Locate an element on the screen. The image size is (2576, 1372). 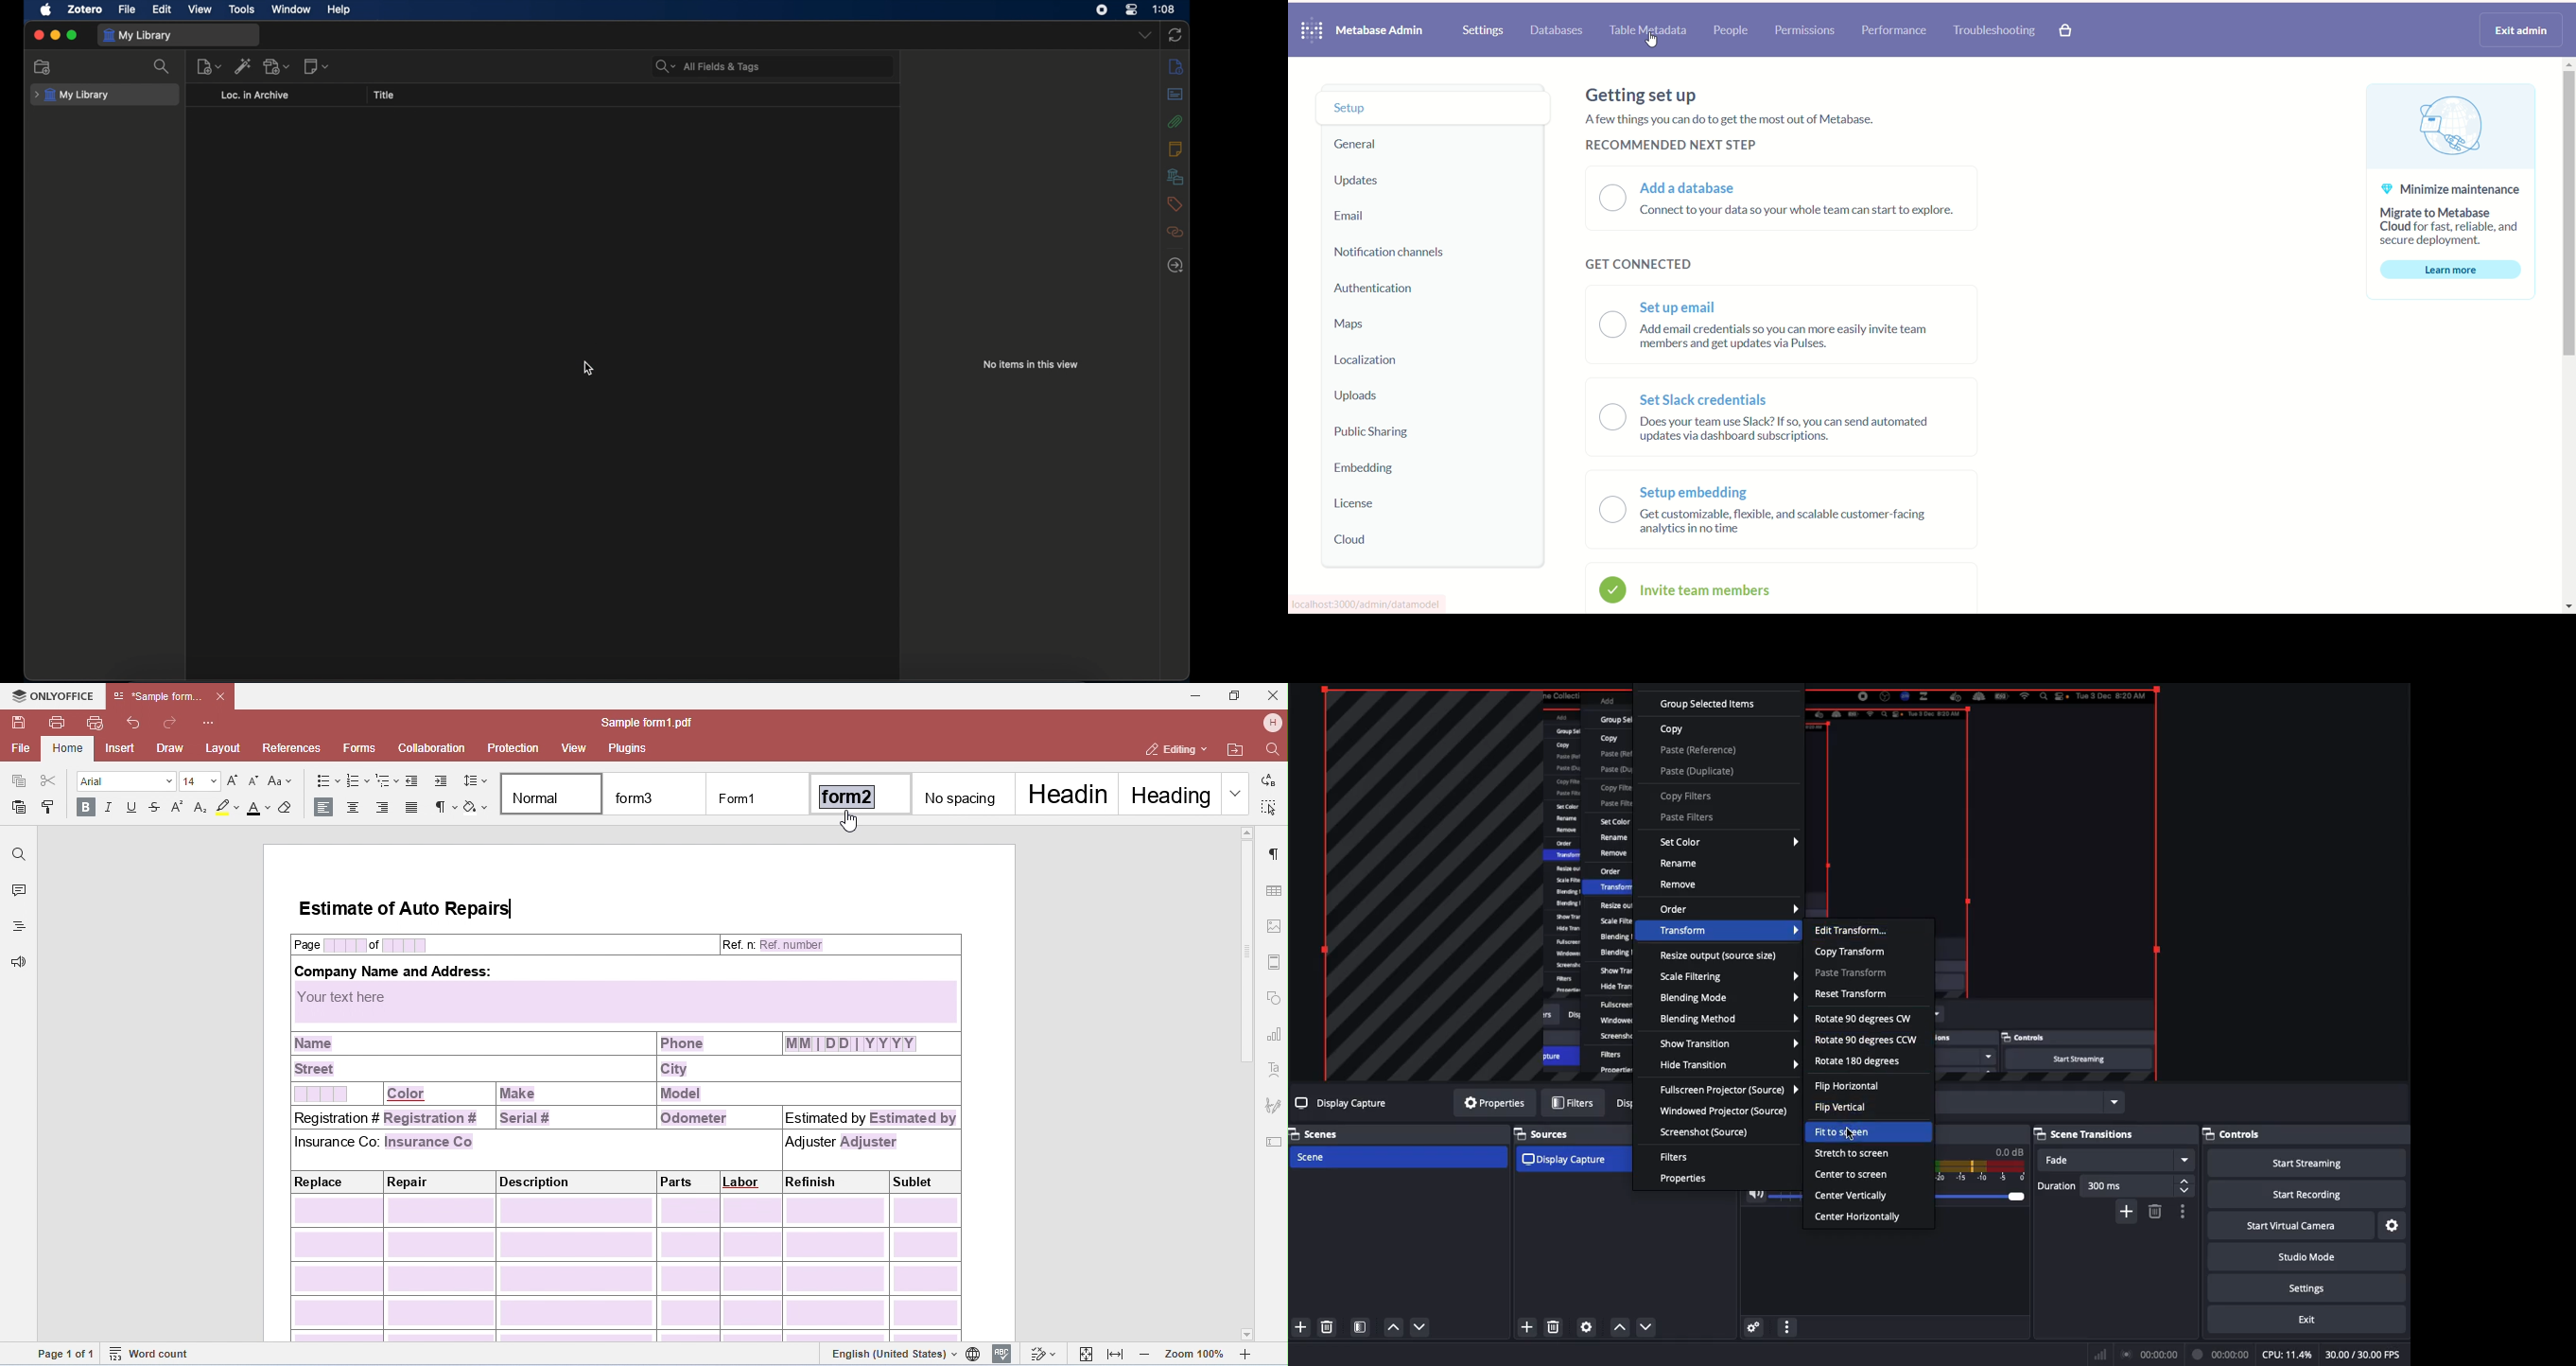
Exit is located at coordinates (2307, 1321).